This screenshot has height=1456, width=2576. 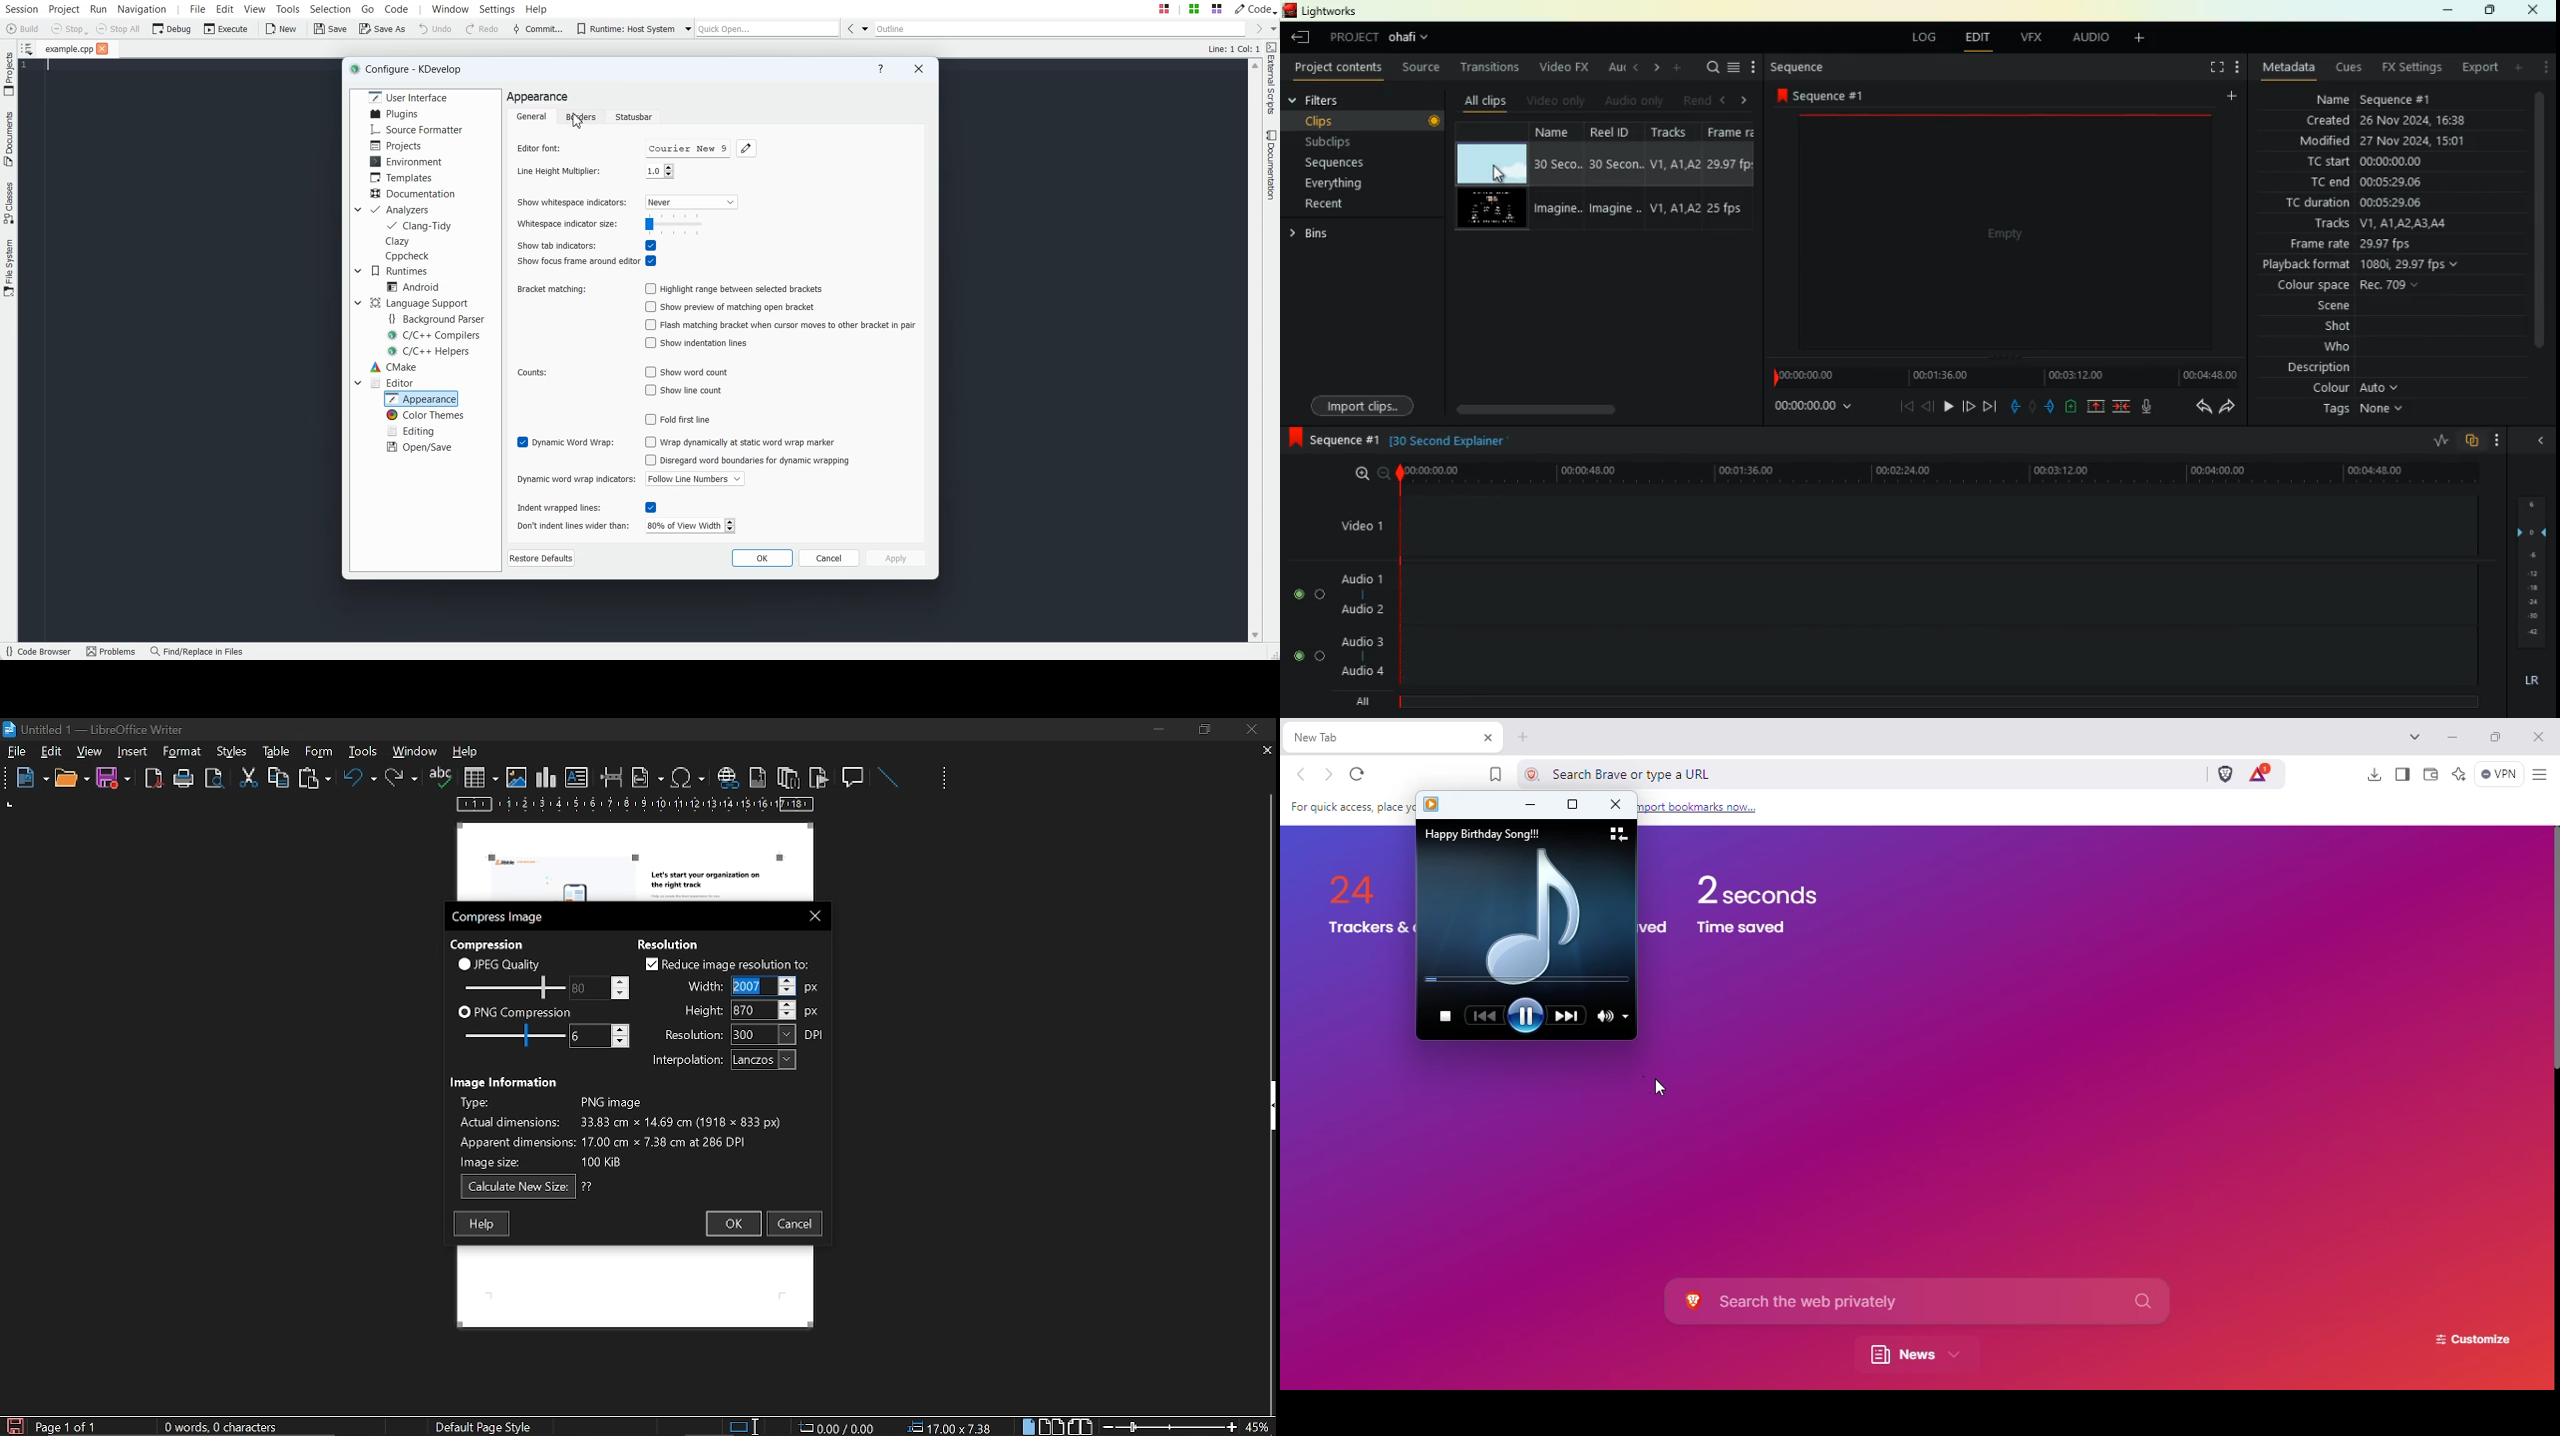 What do you see at coordinates (756, 777) in the screenshot?
I see `insert footnote` at bounding box center [756, 777].